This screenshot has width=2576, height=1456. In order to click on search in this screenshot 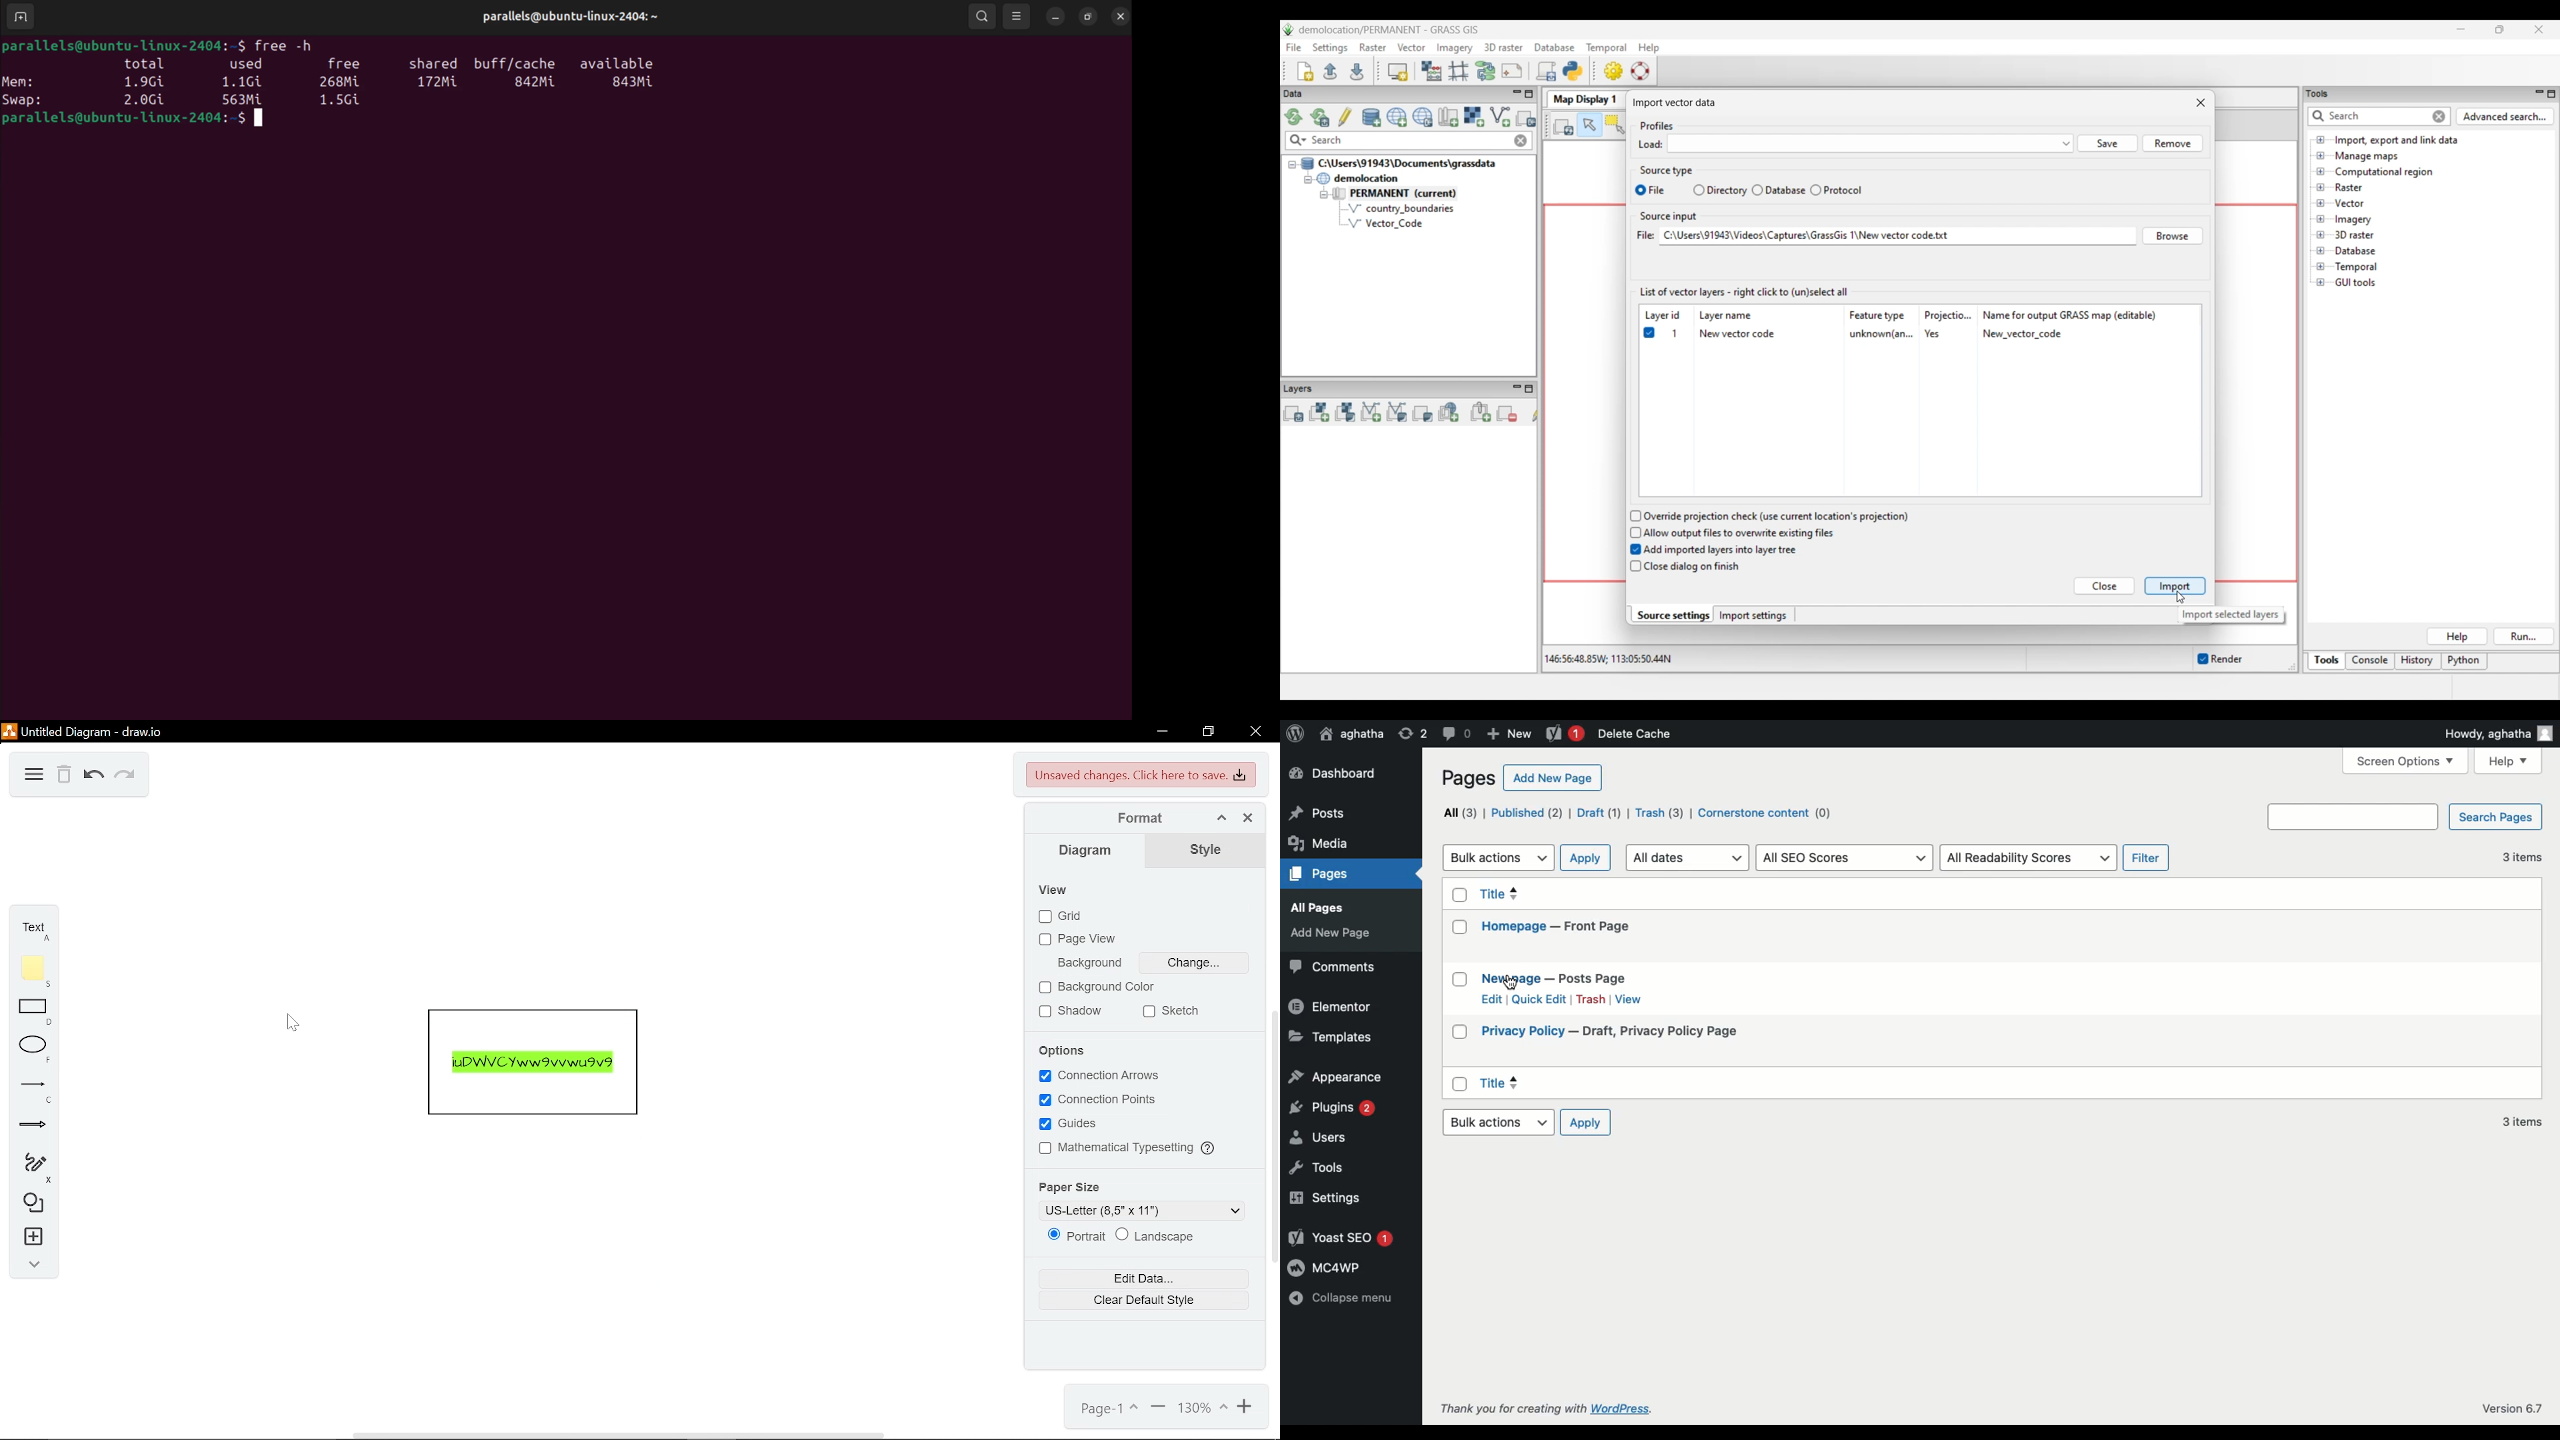, I will do `click(982, 17)`.